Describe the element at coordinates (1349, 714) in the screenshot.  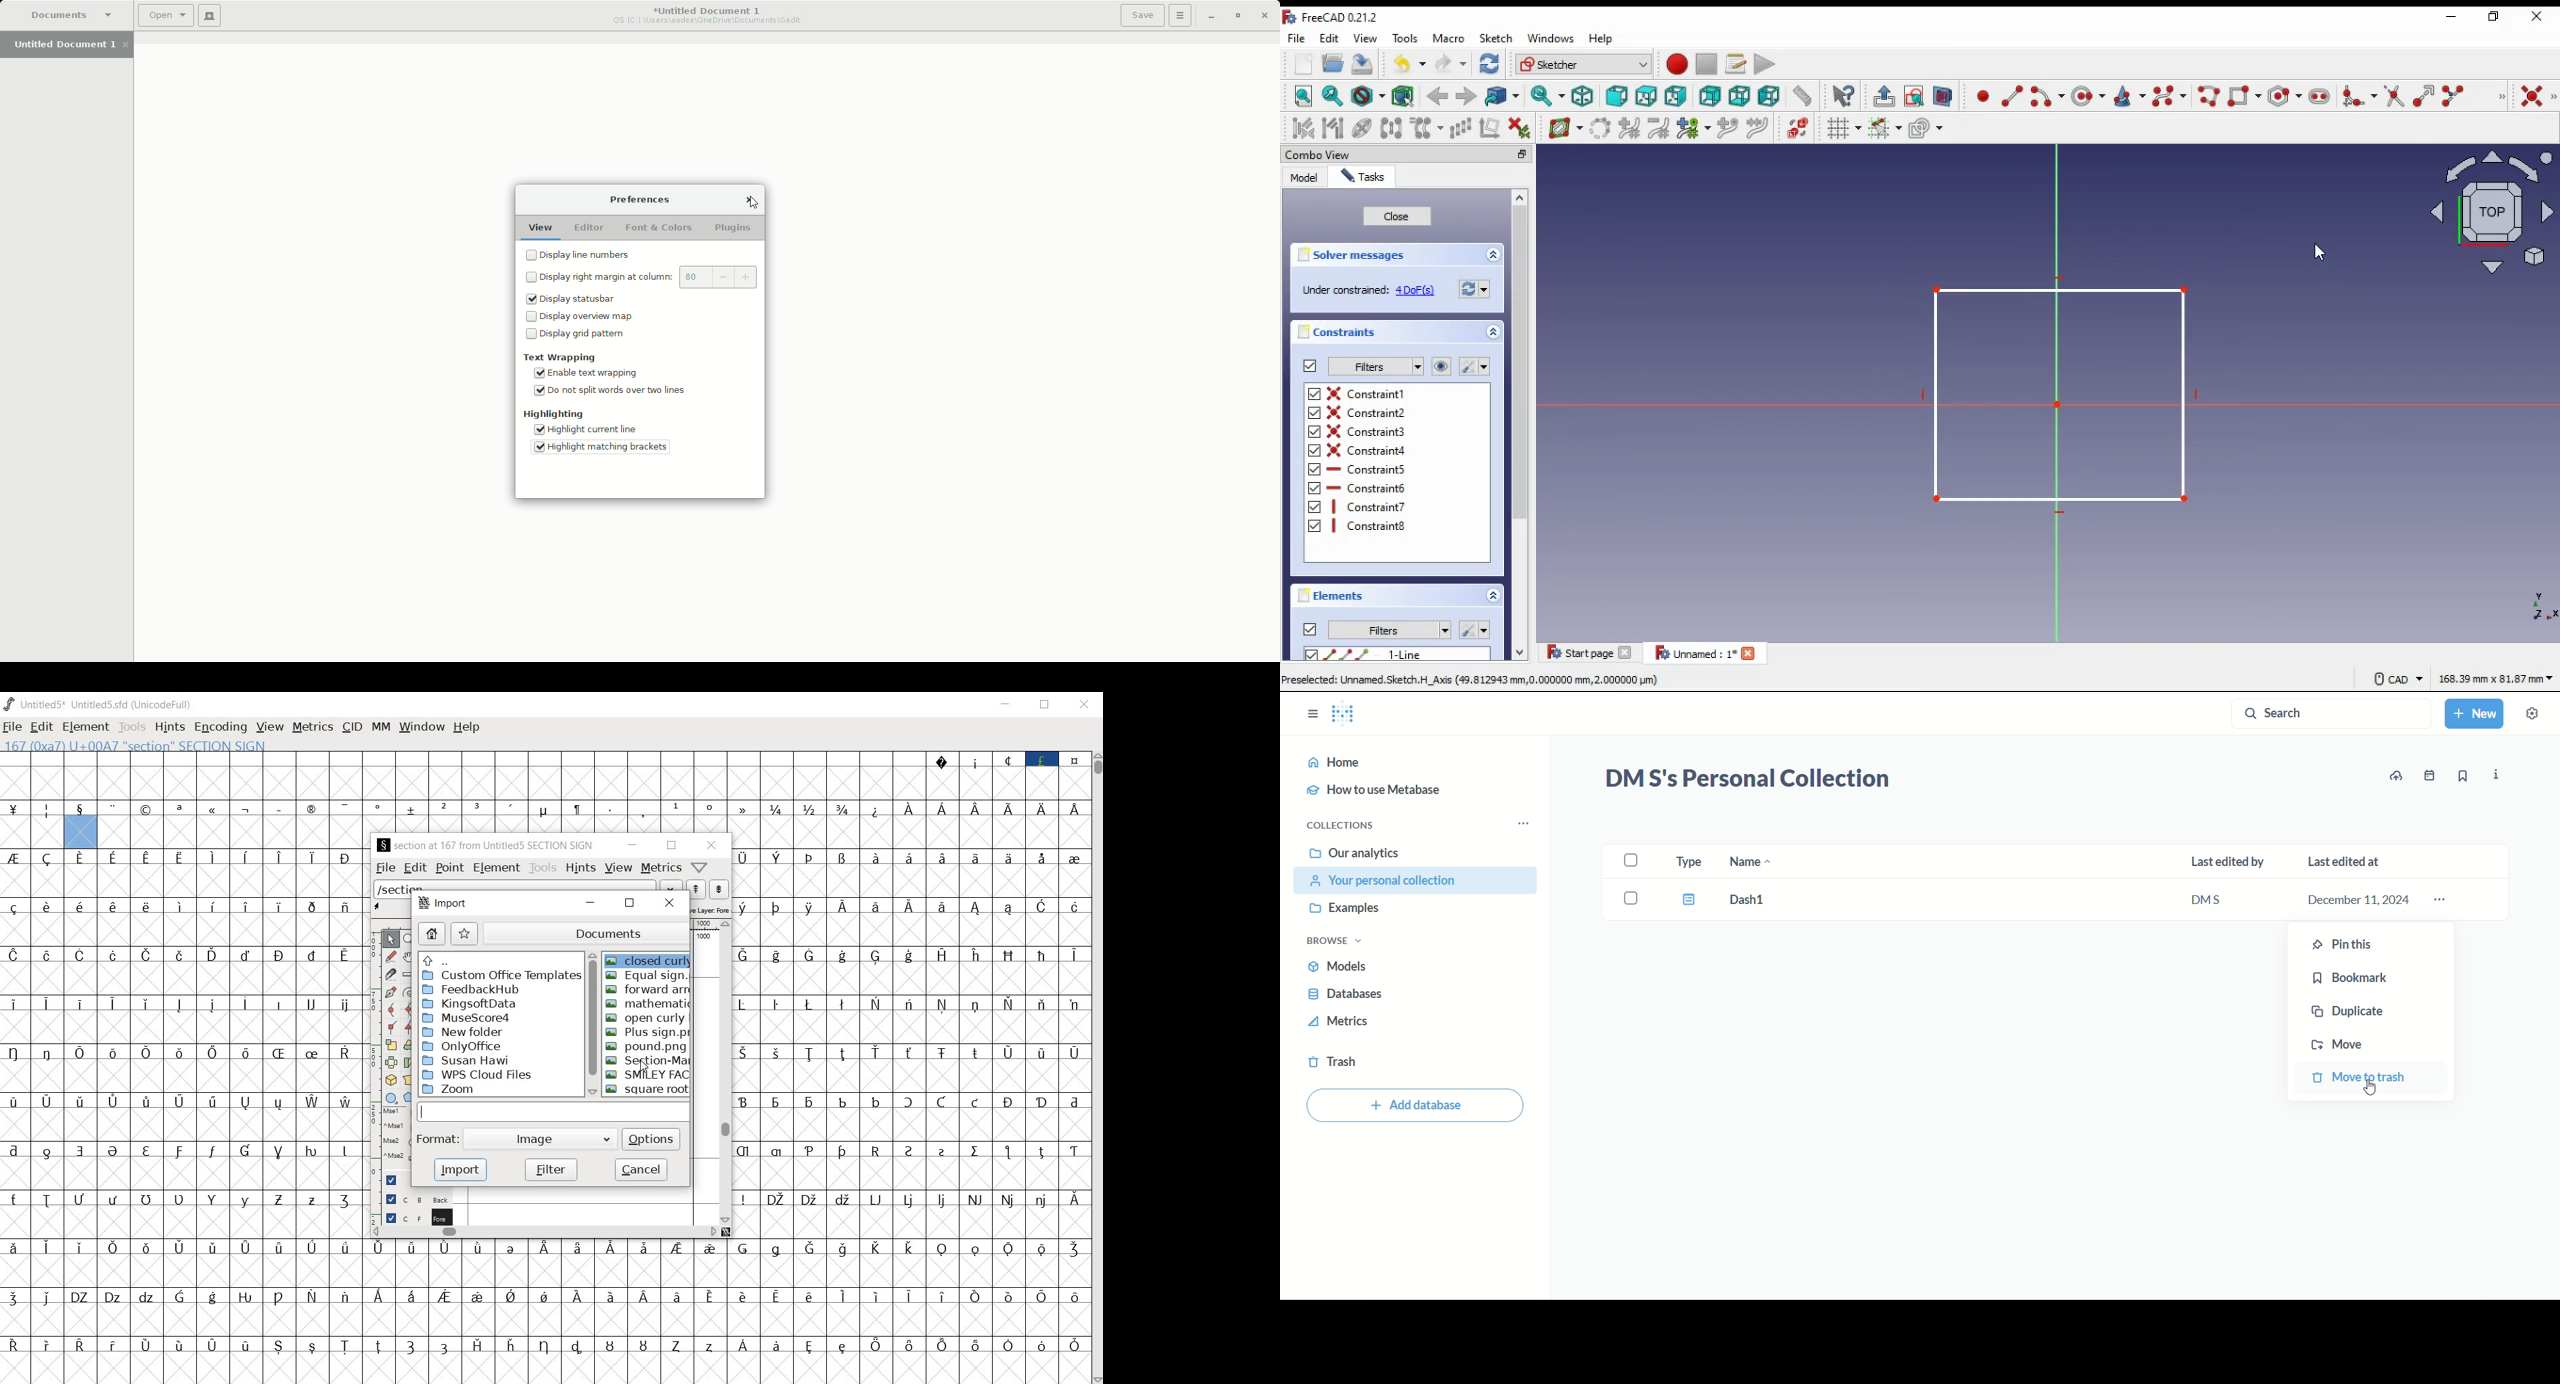
I see `METABASE LOGO ` at that location.